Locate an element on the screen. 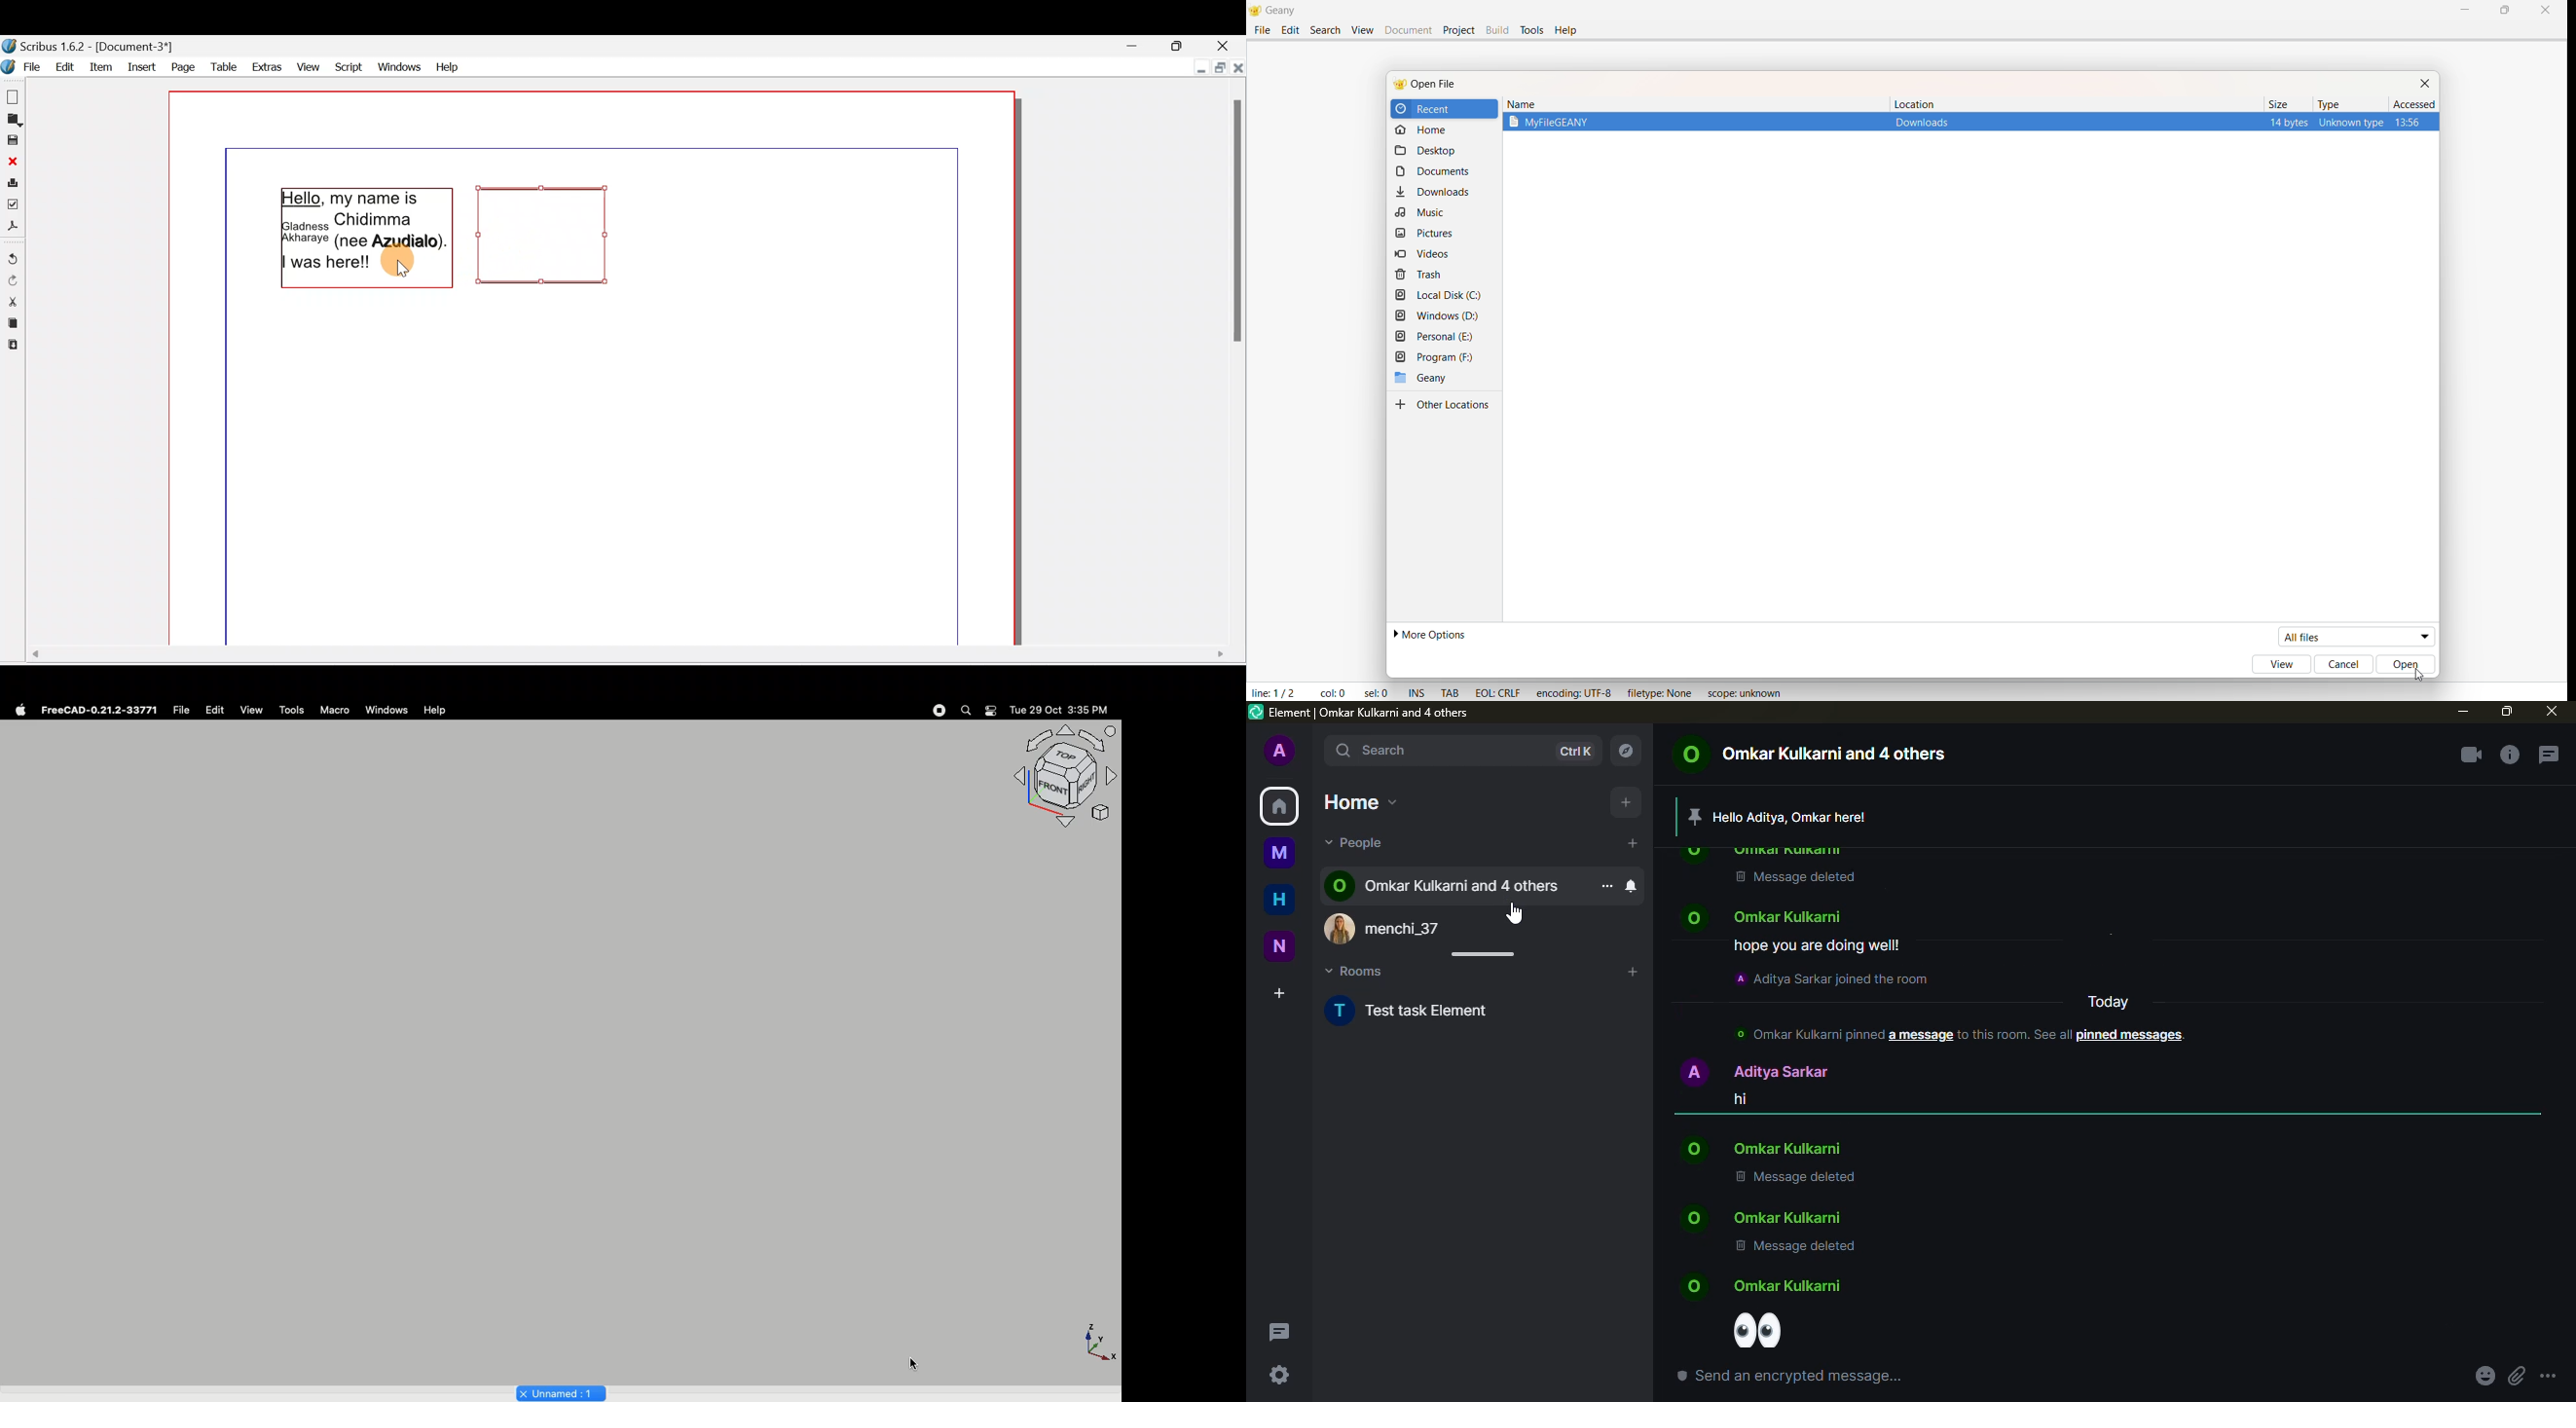 This screenshot has height=1428, width=2576. maximize is located at coordinates (2505, 712).